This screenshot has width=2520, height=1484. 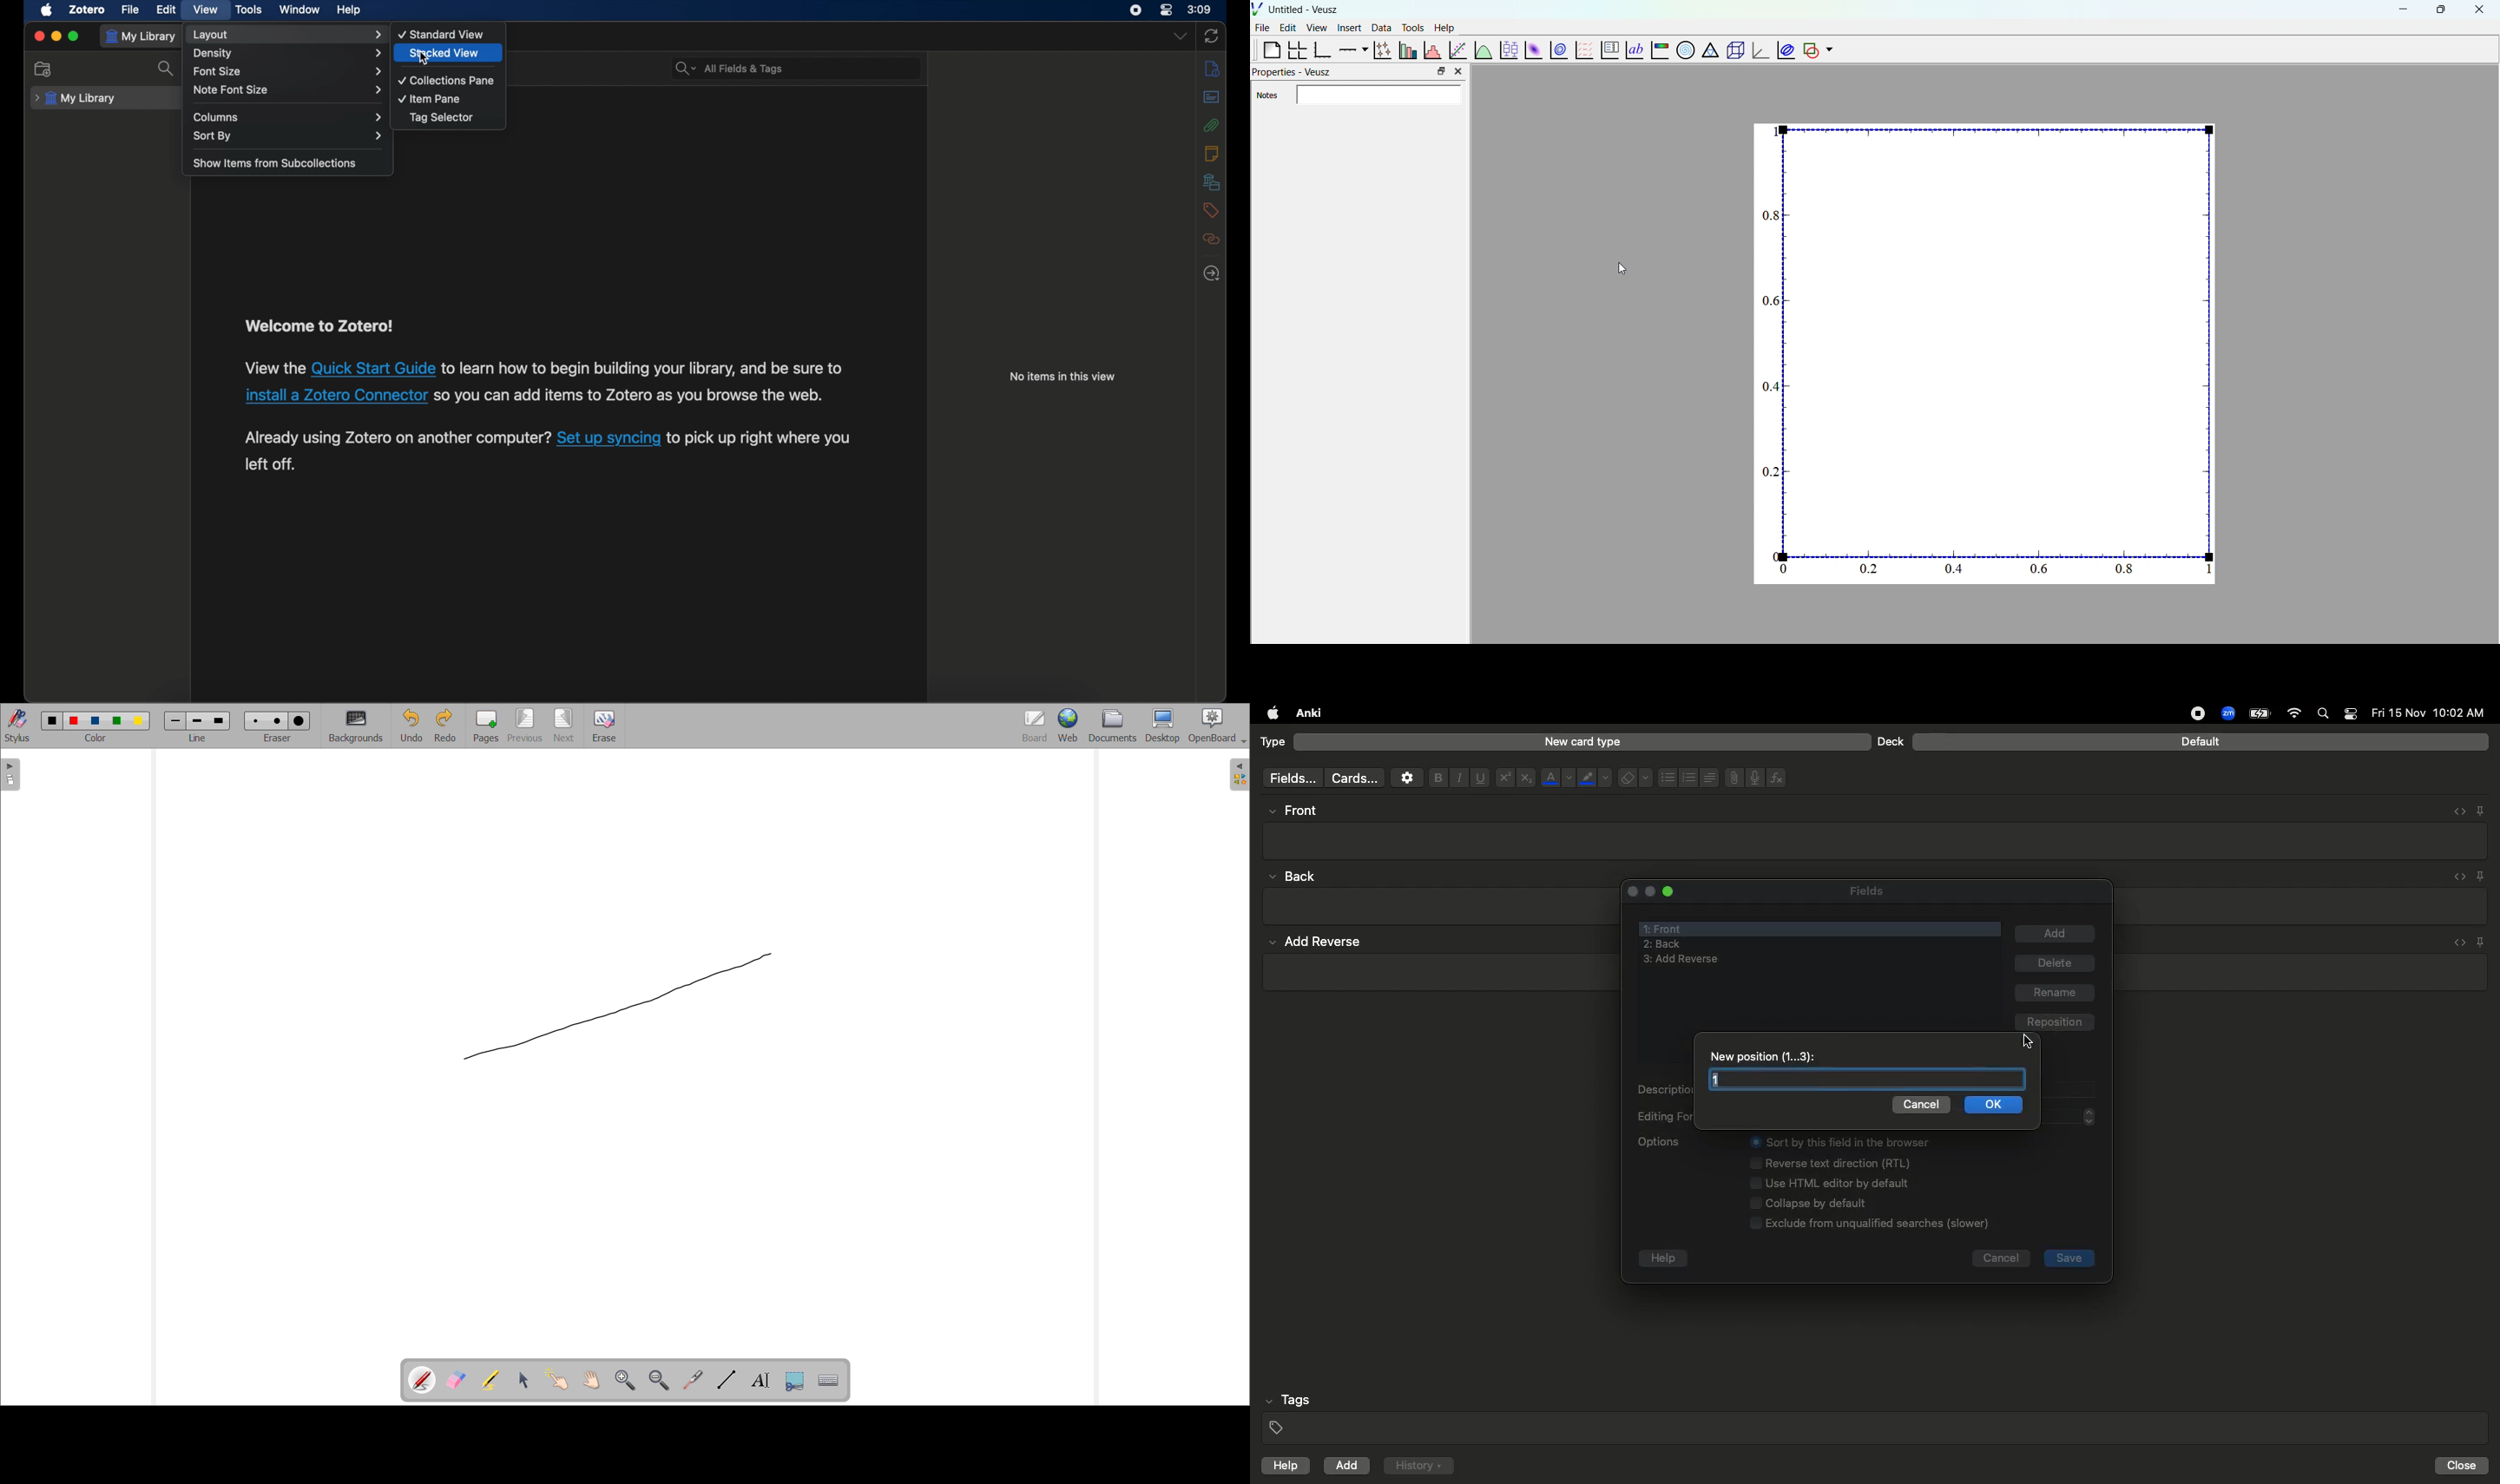 What do you see at coordinates (1778, 778) in the screenshot?
I see `Function` at bounding box center [1778, 778].